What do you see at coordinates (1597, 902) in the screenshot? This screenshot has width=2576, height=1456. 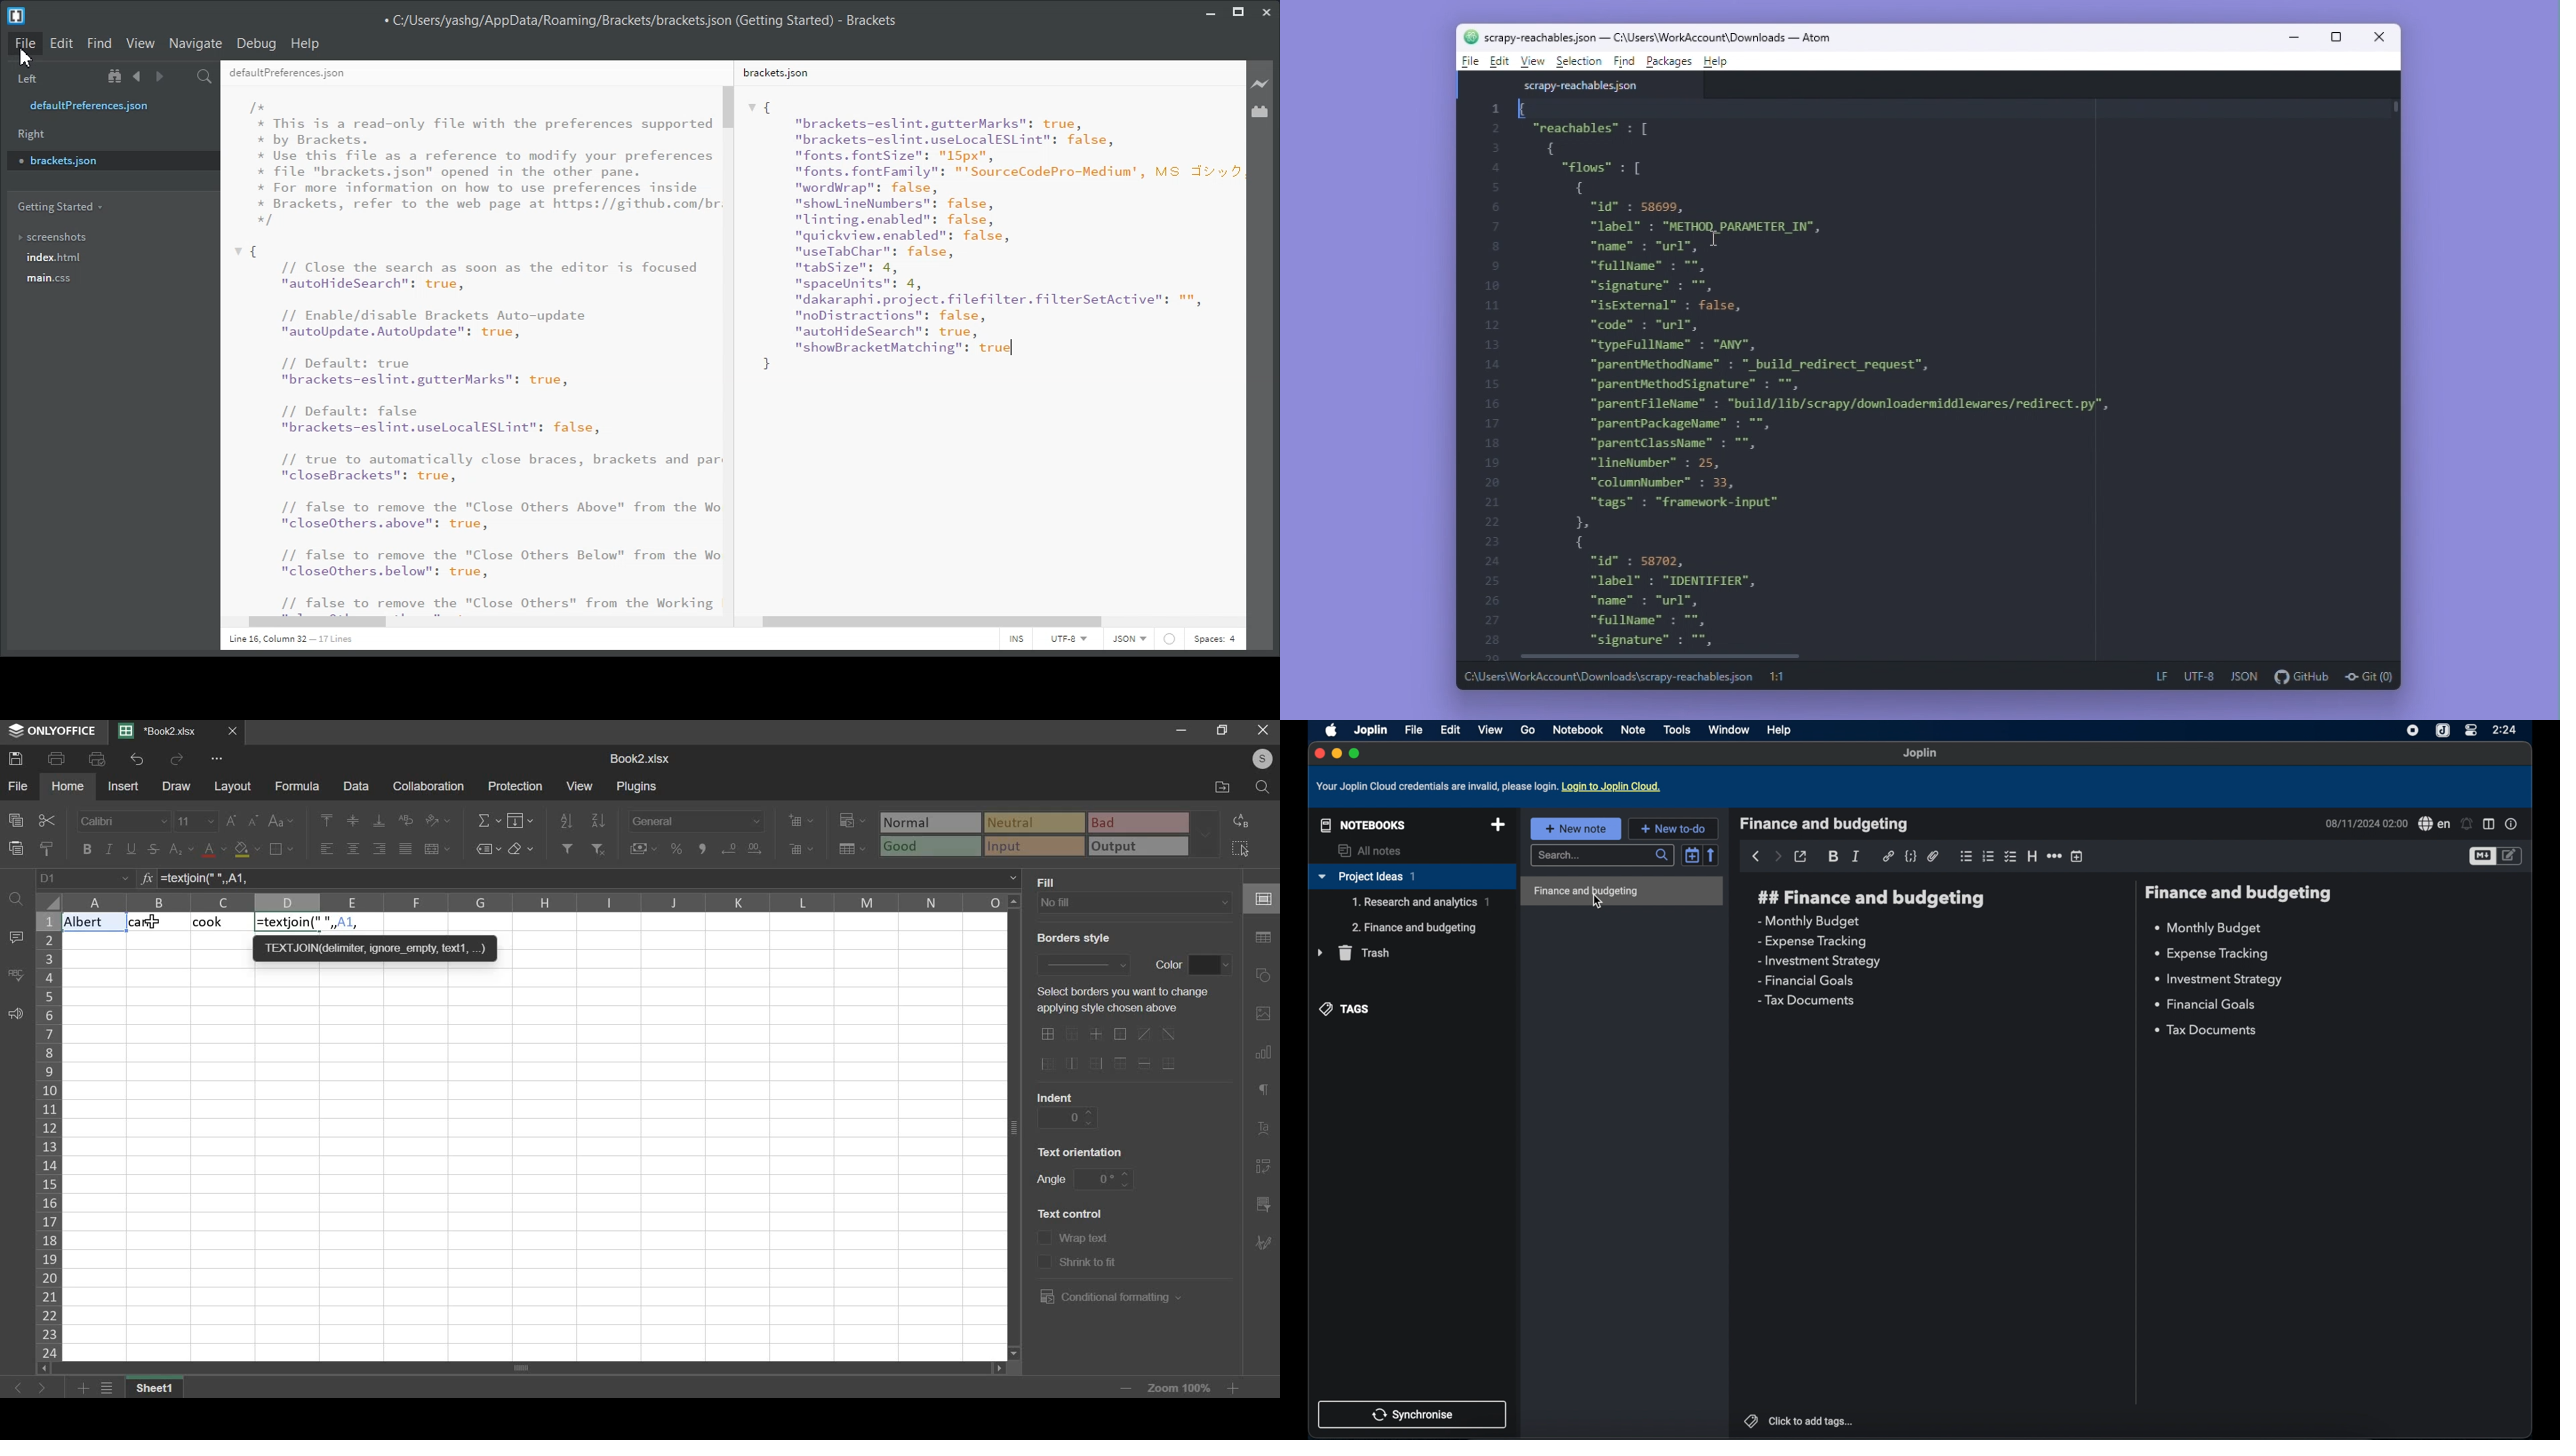 I see `cursor` at bounding box center [1597, 902].